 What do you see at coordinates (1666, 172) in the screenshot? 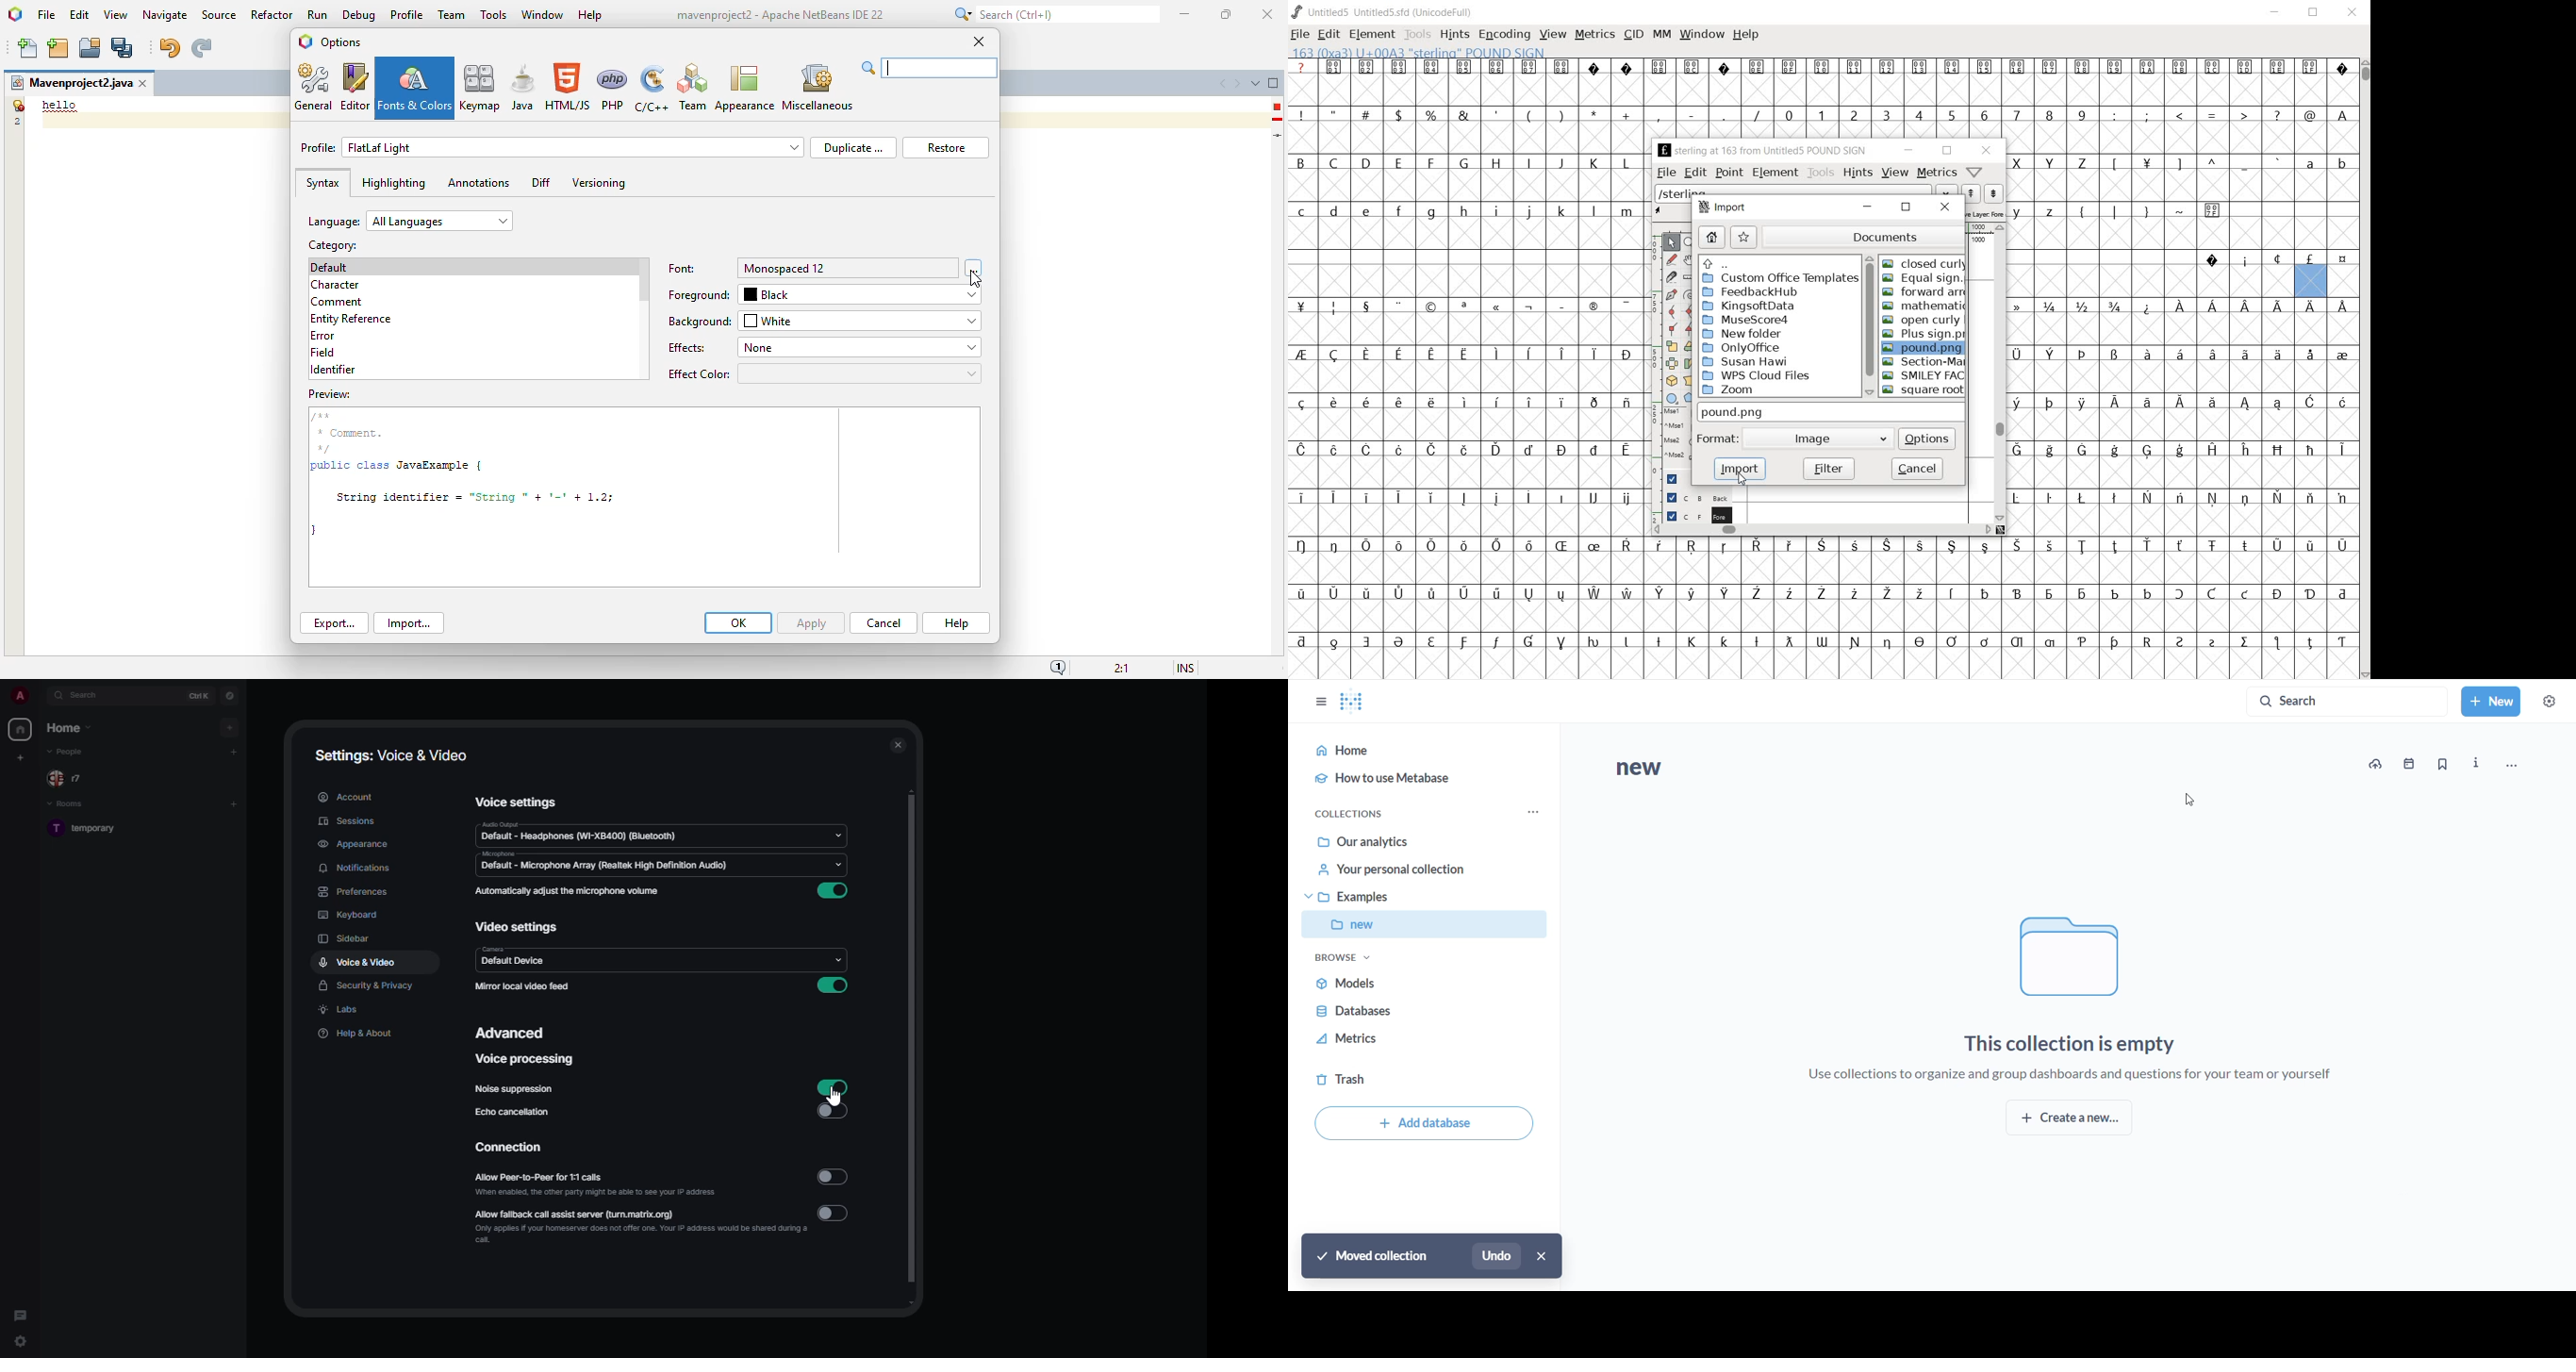
I see `file` at bounding box center [1666, 172].